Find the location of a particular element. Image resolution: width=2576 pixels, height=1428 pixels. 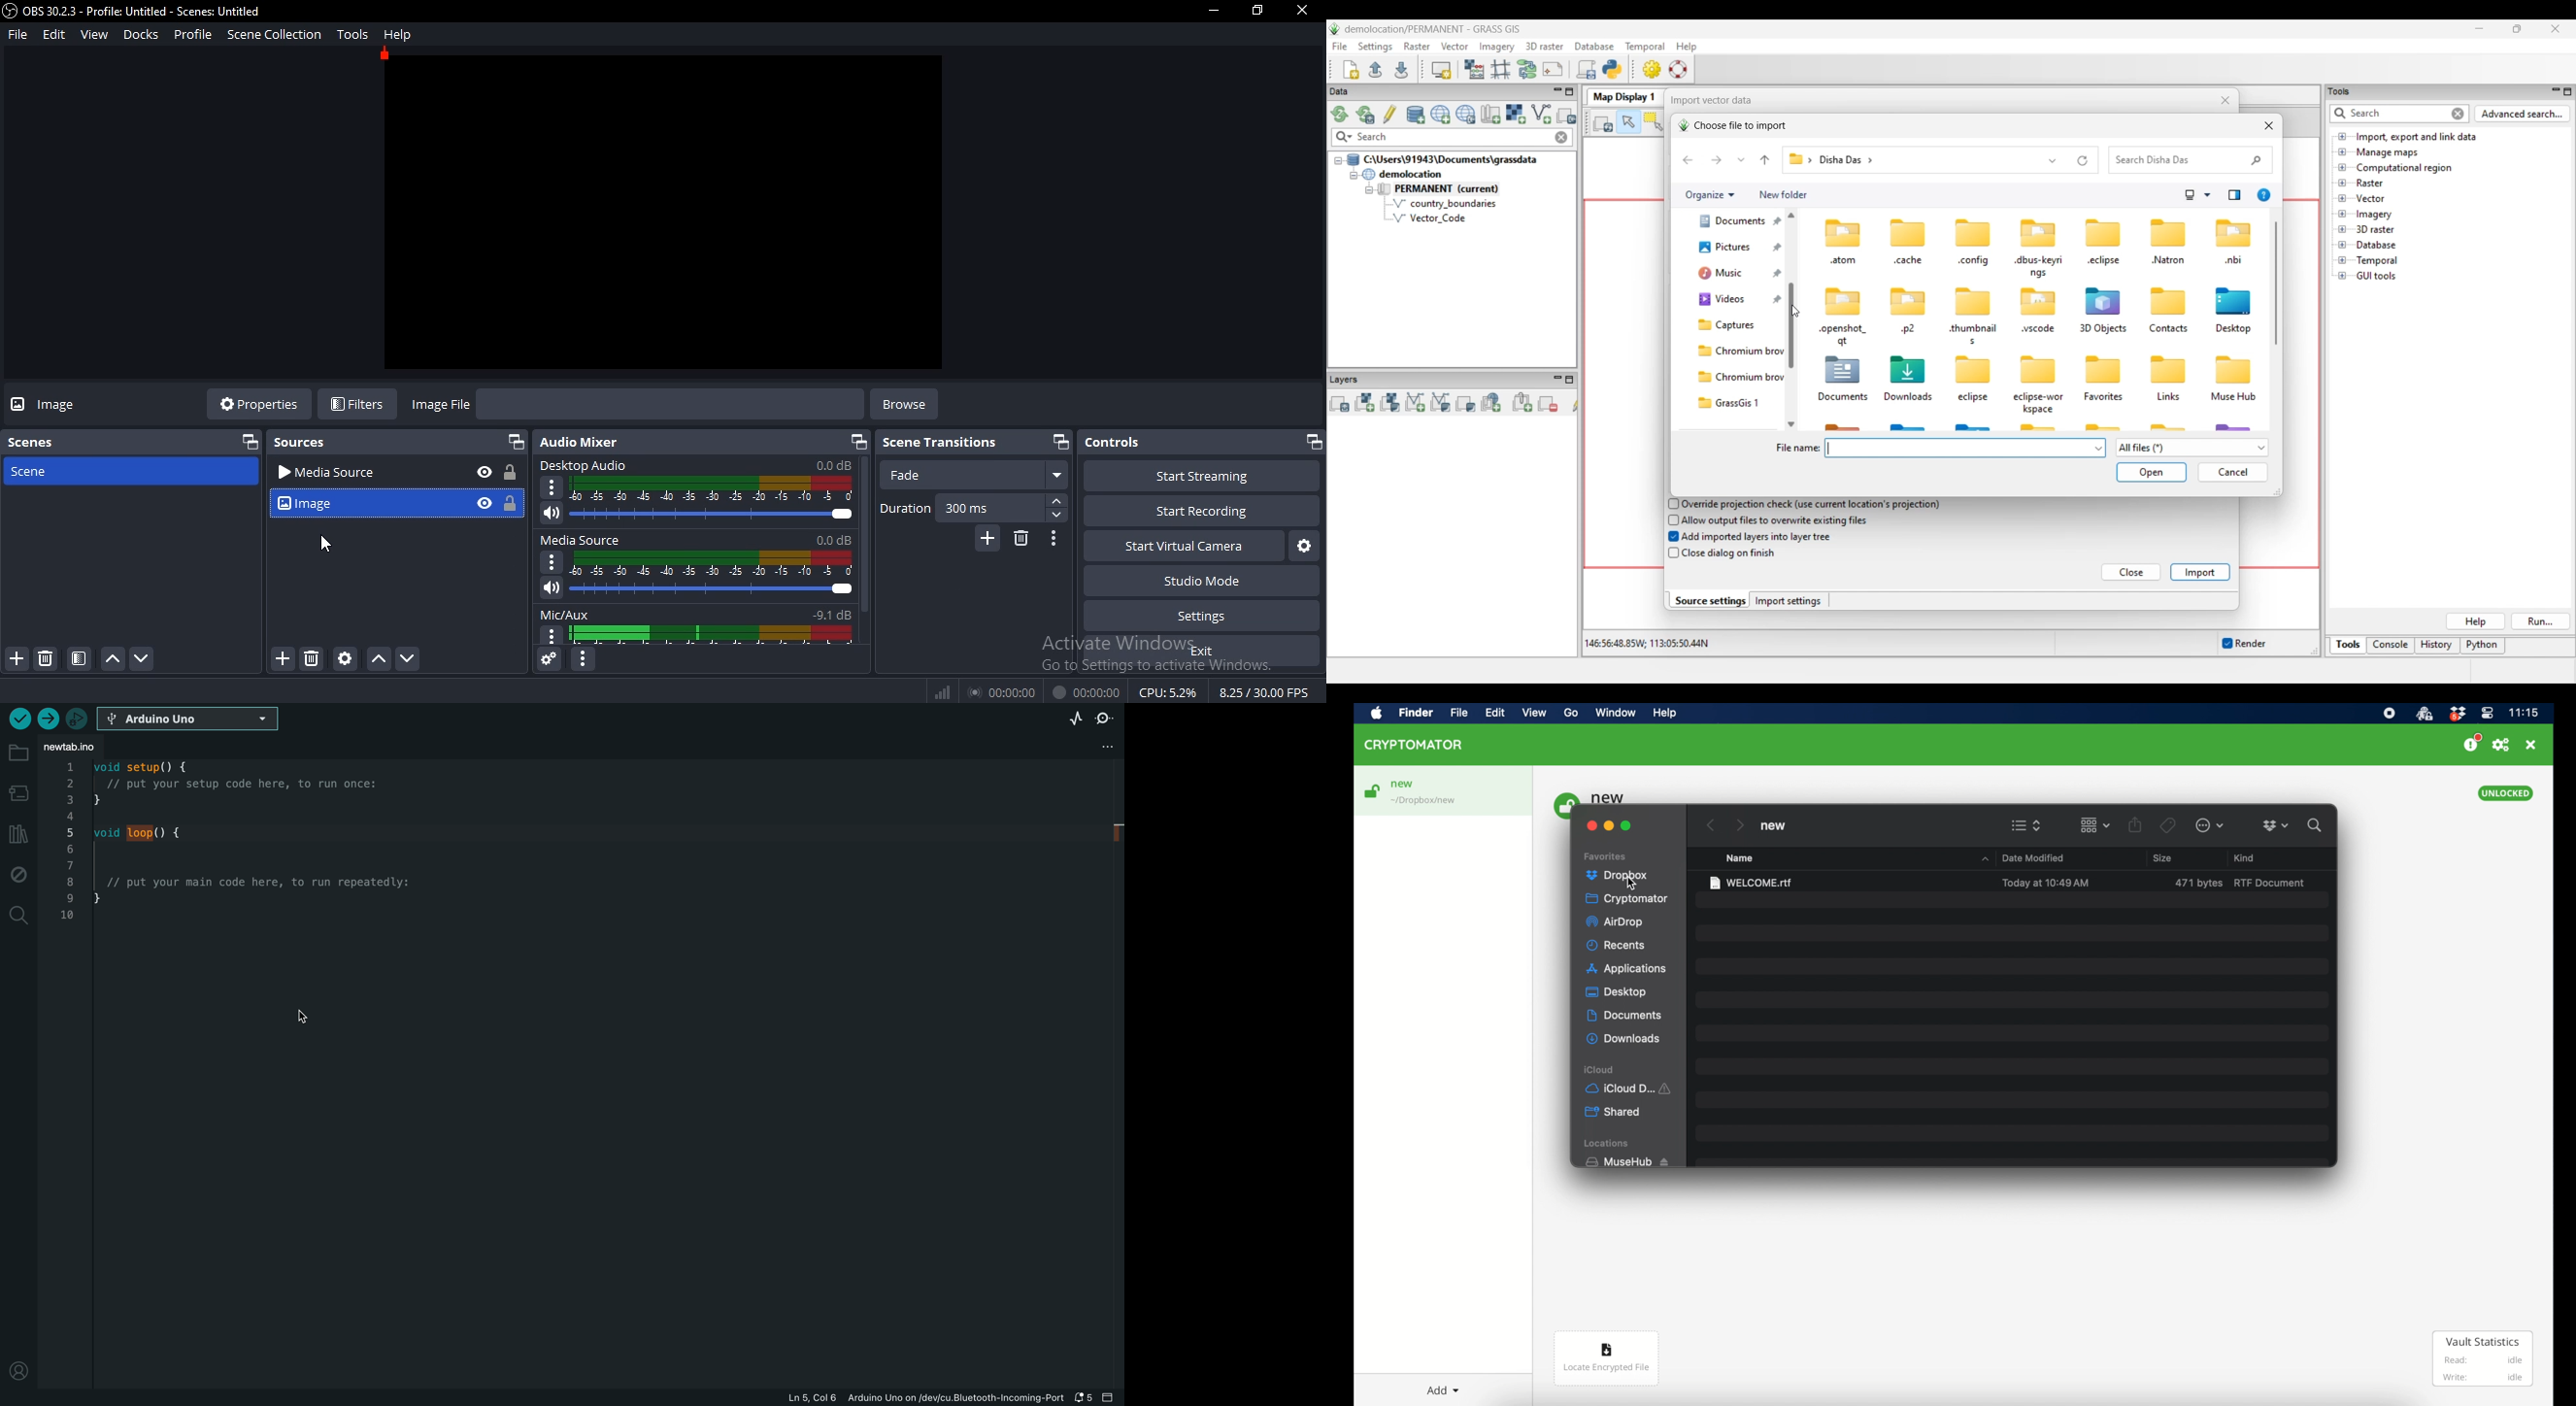

change item grouping is located at coordinates (2096, 825).